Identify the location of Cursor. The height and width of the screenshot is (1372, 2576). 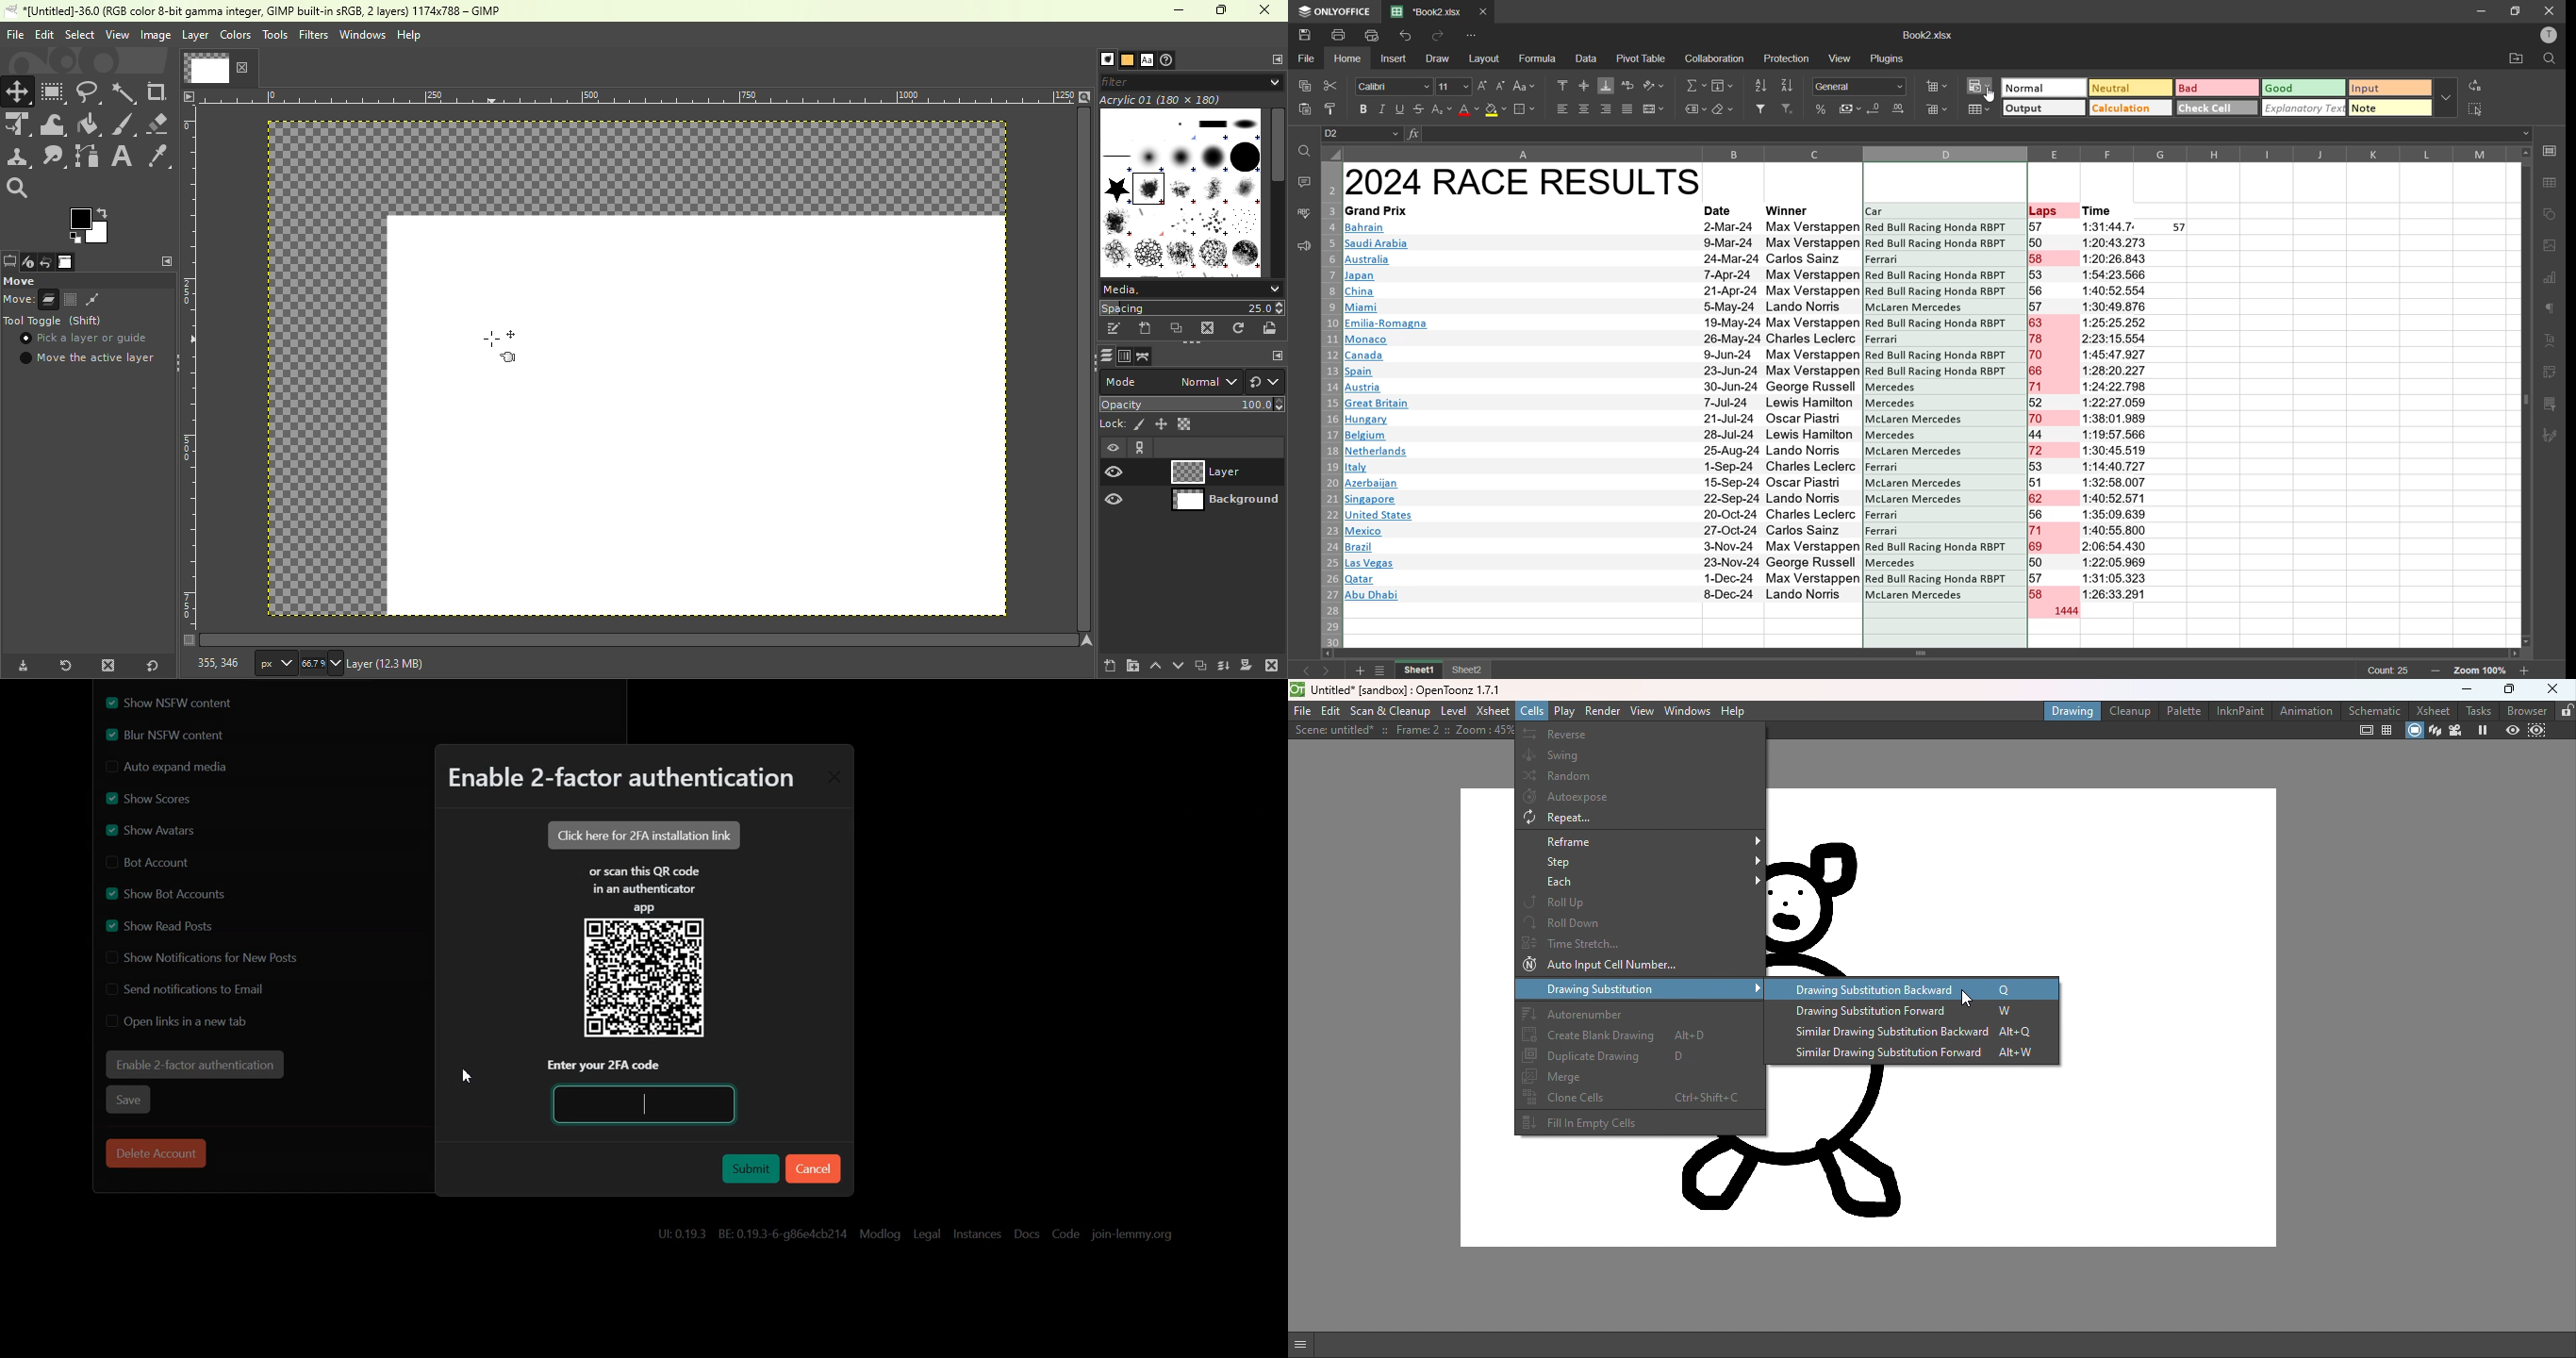
(502, 352).